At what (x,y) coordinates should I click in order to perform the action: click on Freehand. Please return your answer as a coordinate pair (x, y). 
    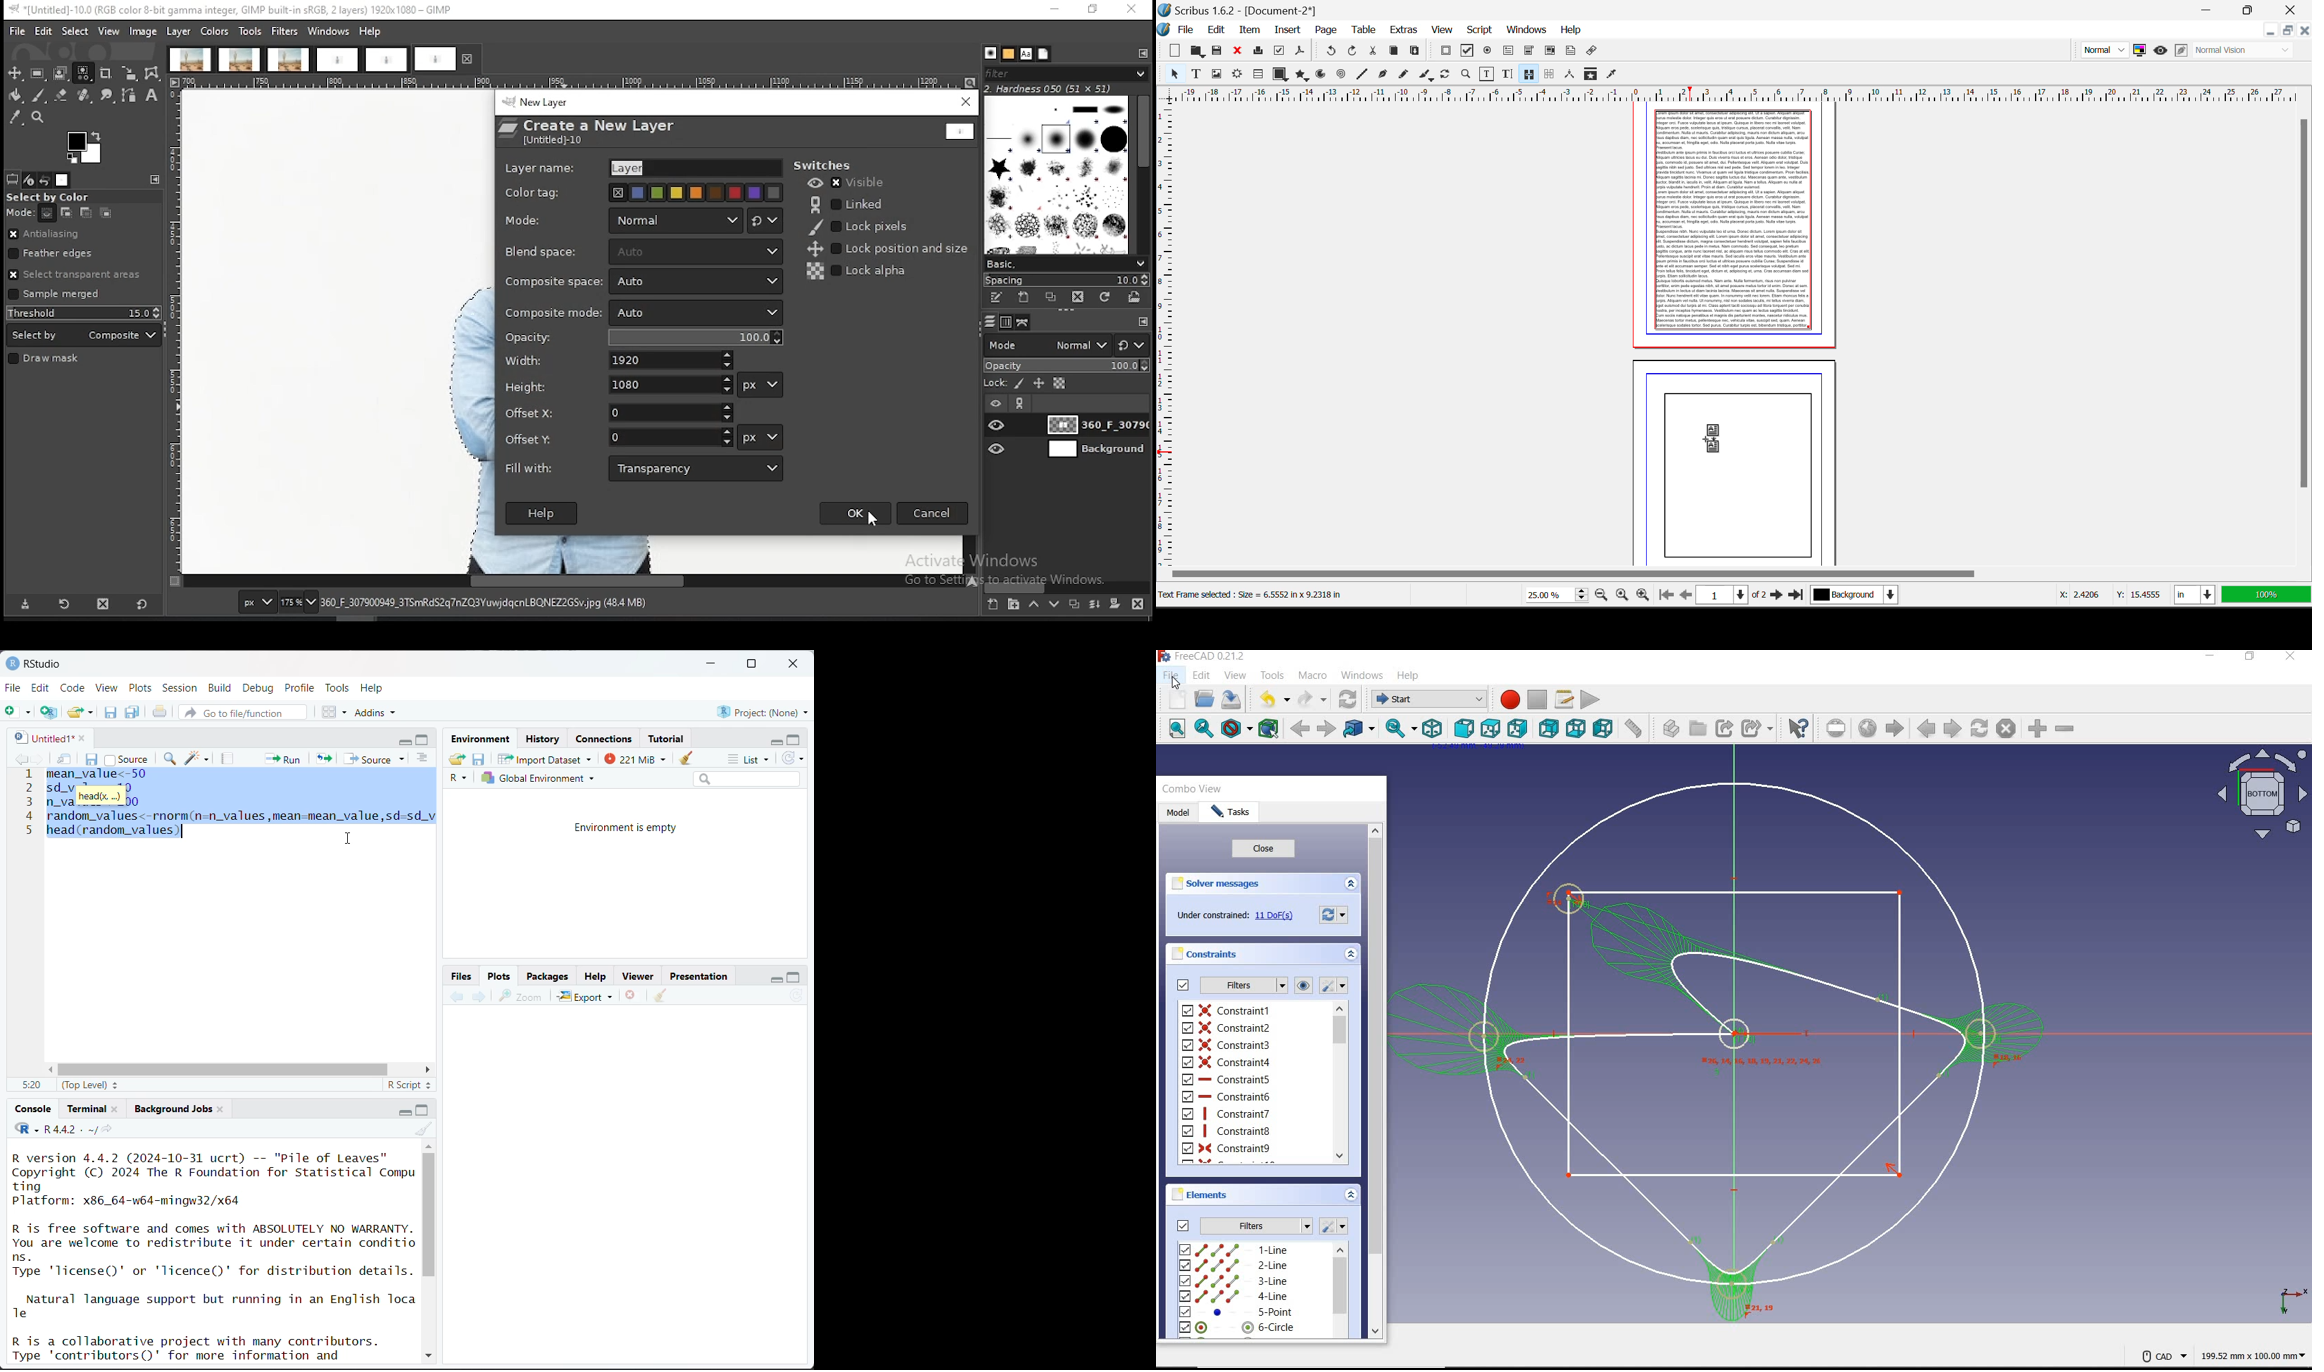
    Looking at the image, I should click on (1403, 76).